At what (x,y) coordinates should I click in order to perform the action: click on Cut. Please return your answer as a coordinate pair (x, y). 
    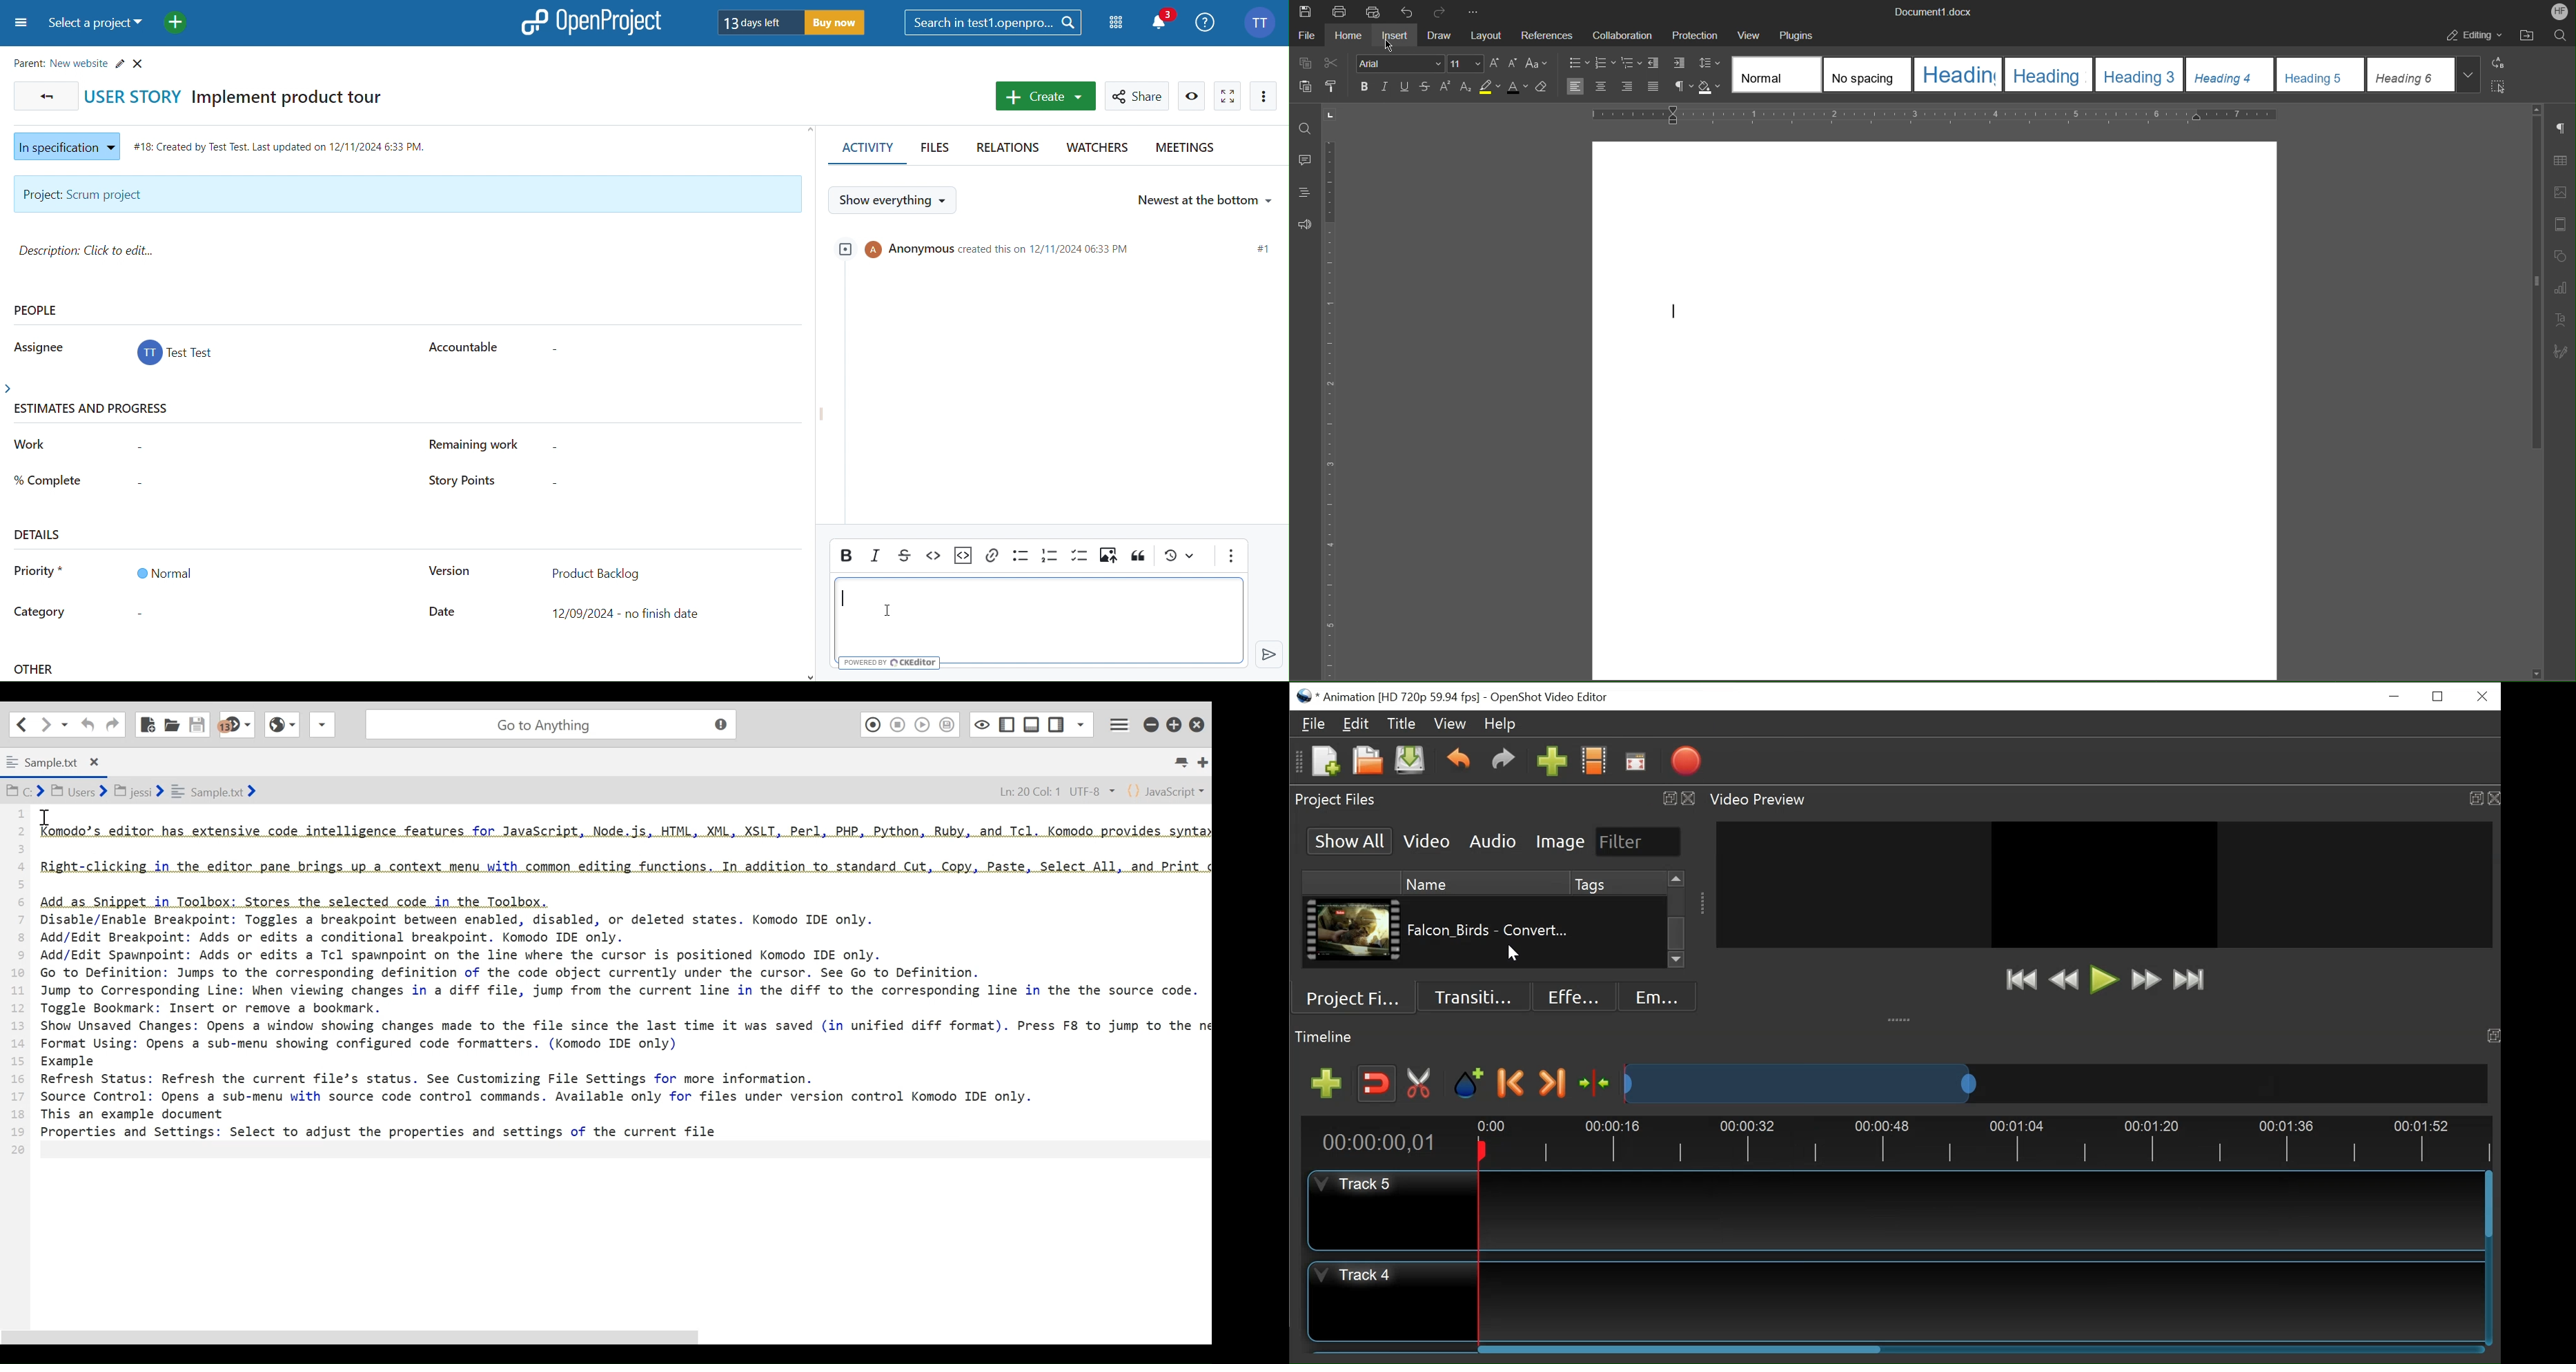
    Looking at the image, I should click on (1333, 63).